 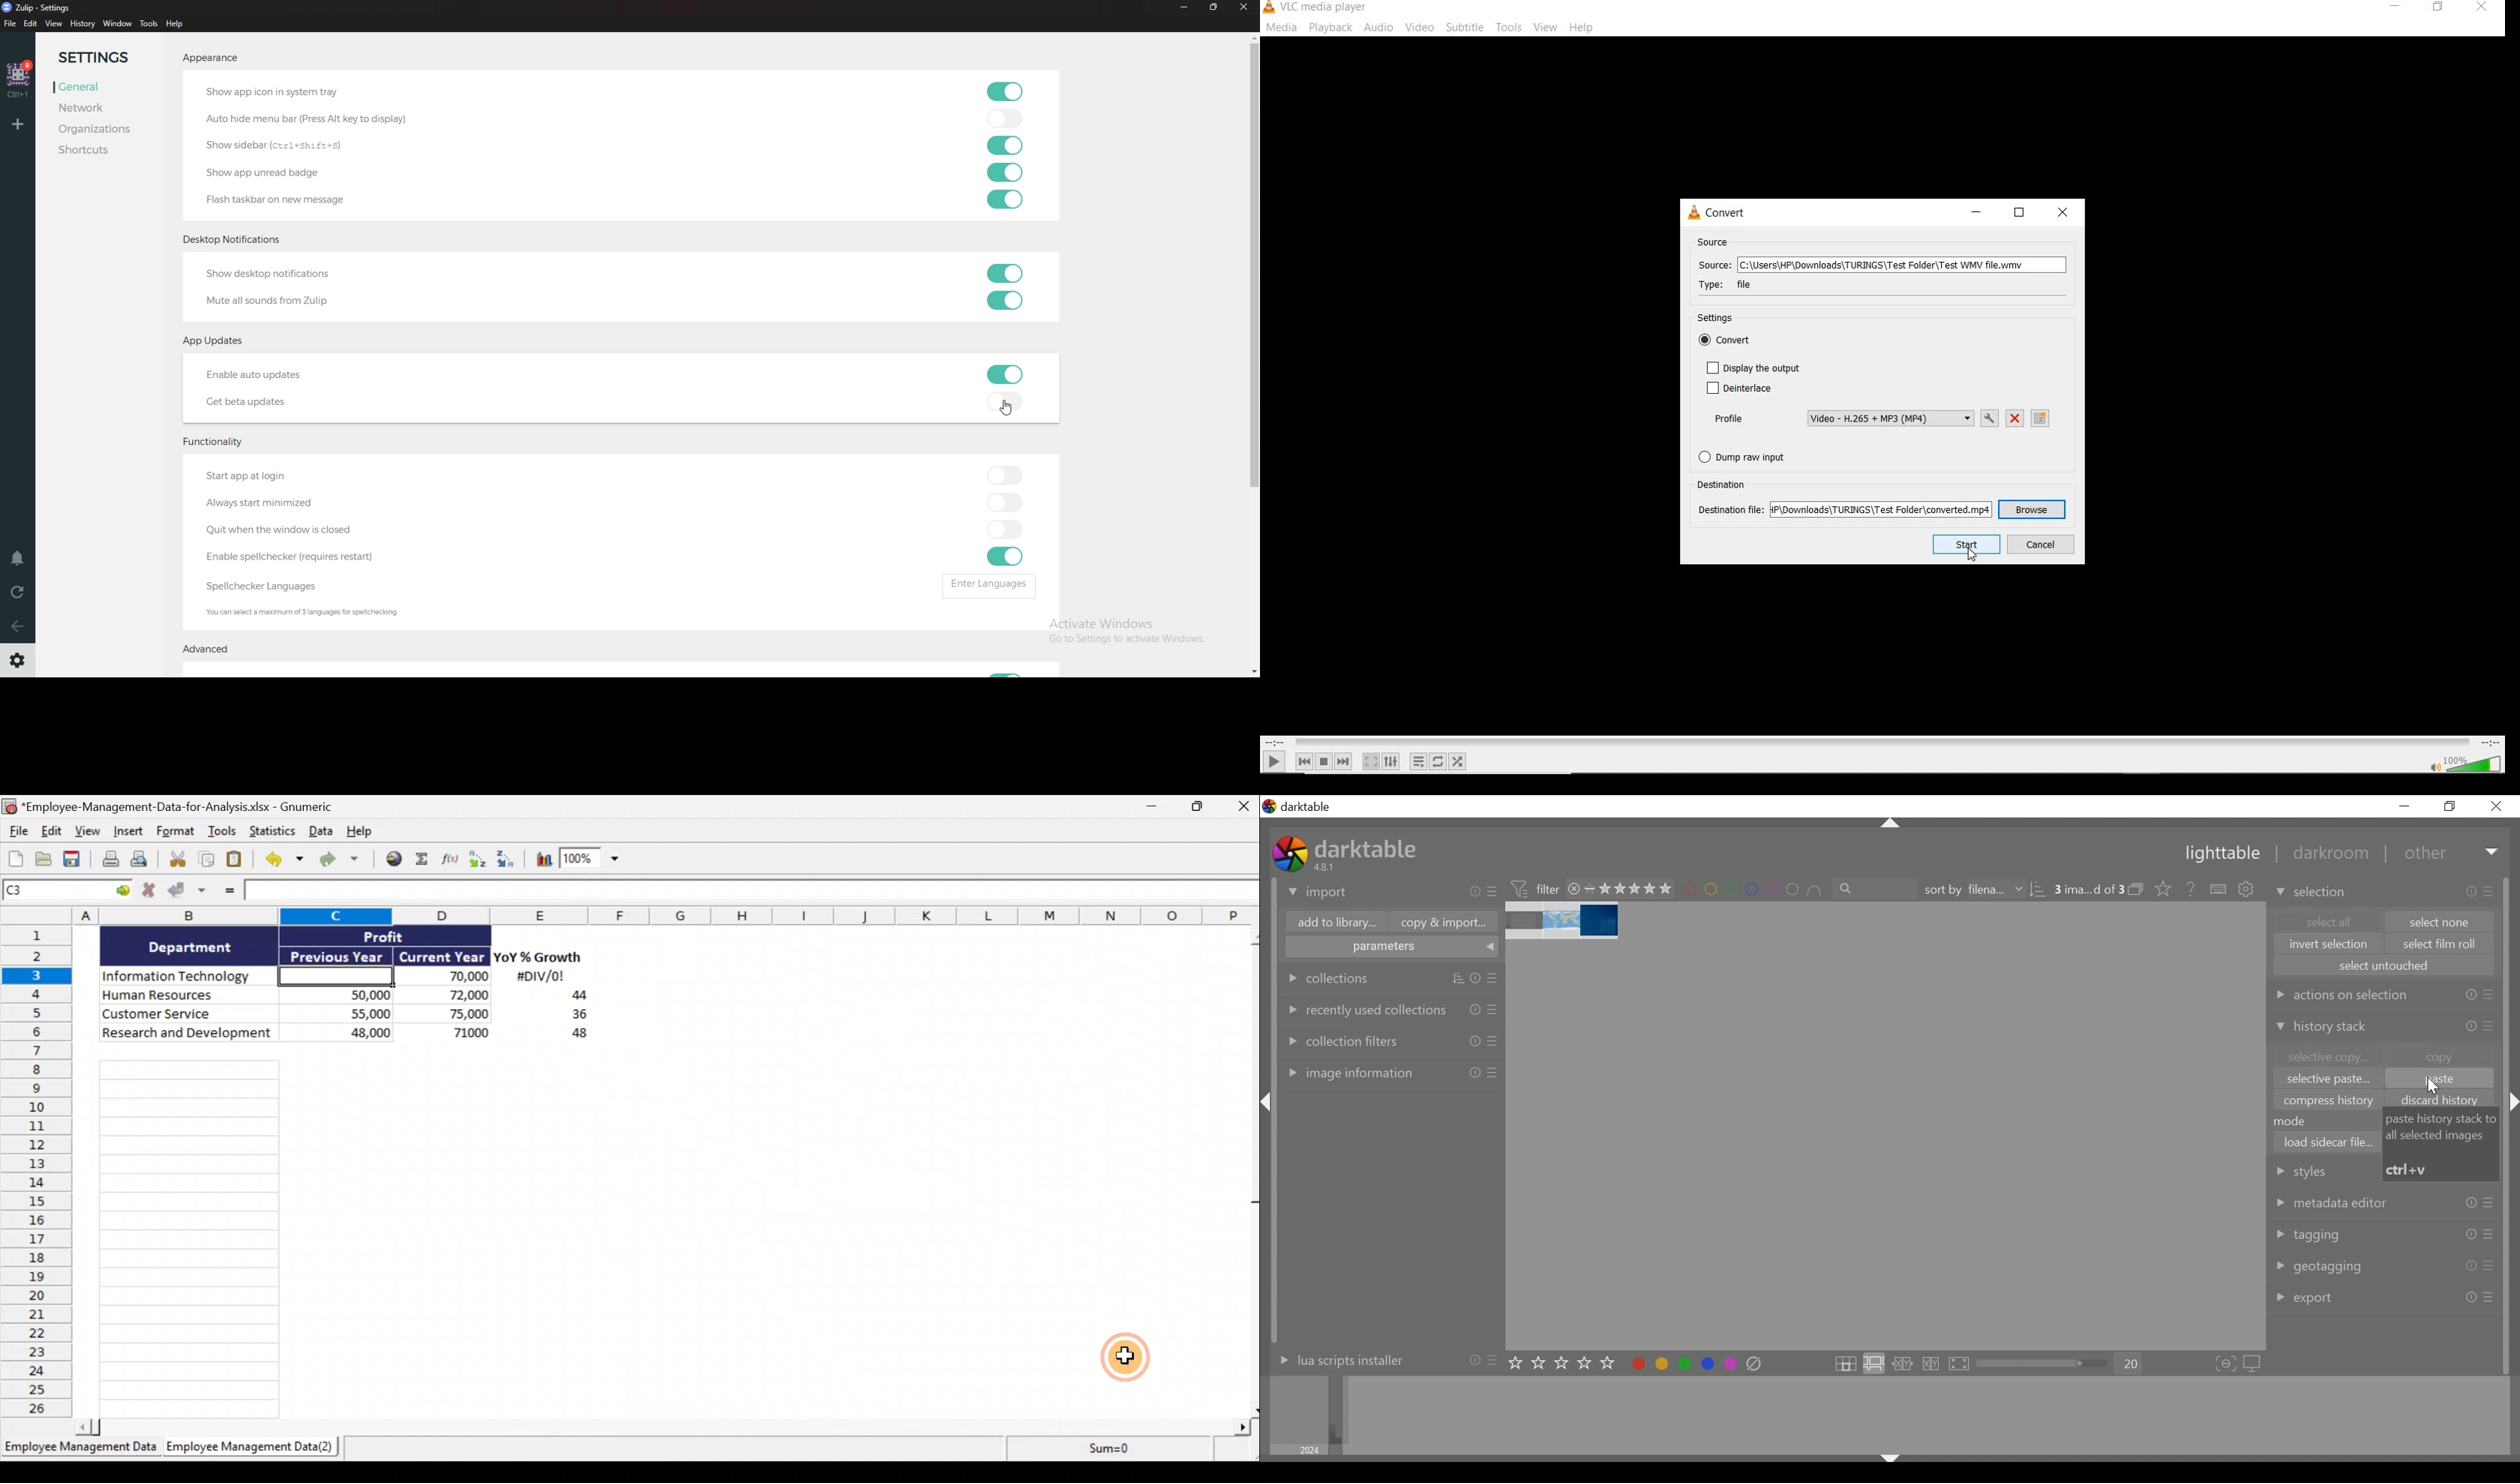 I want to click on show sidebar, so click(x=276, y=144).